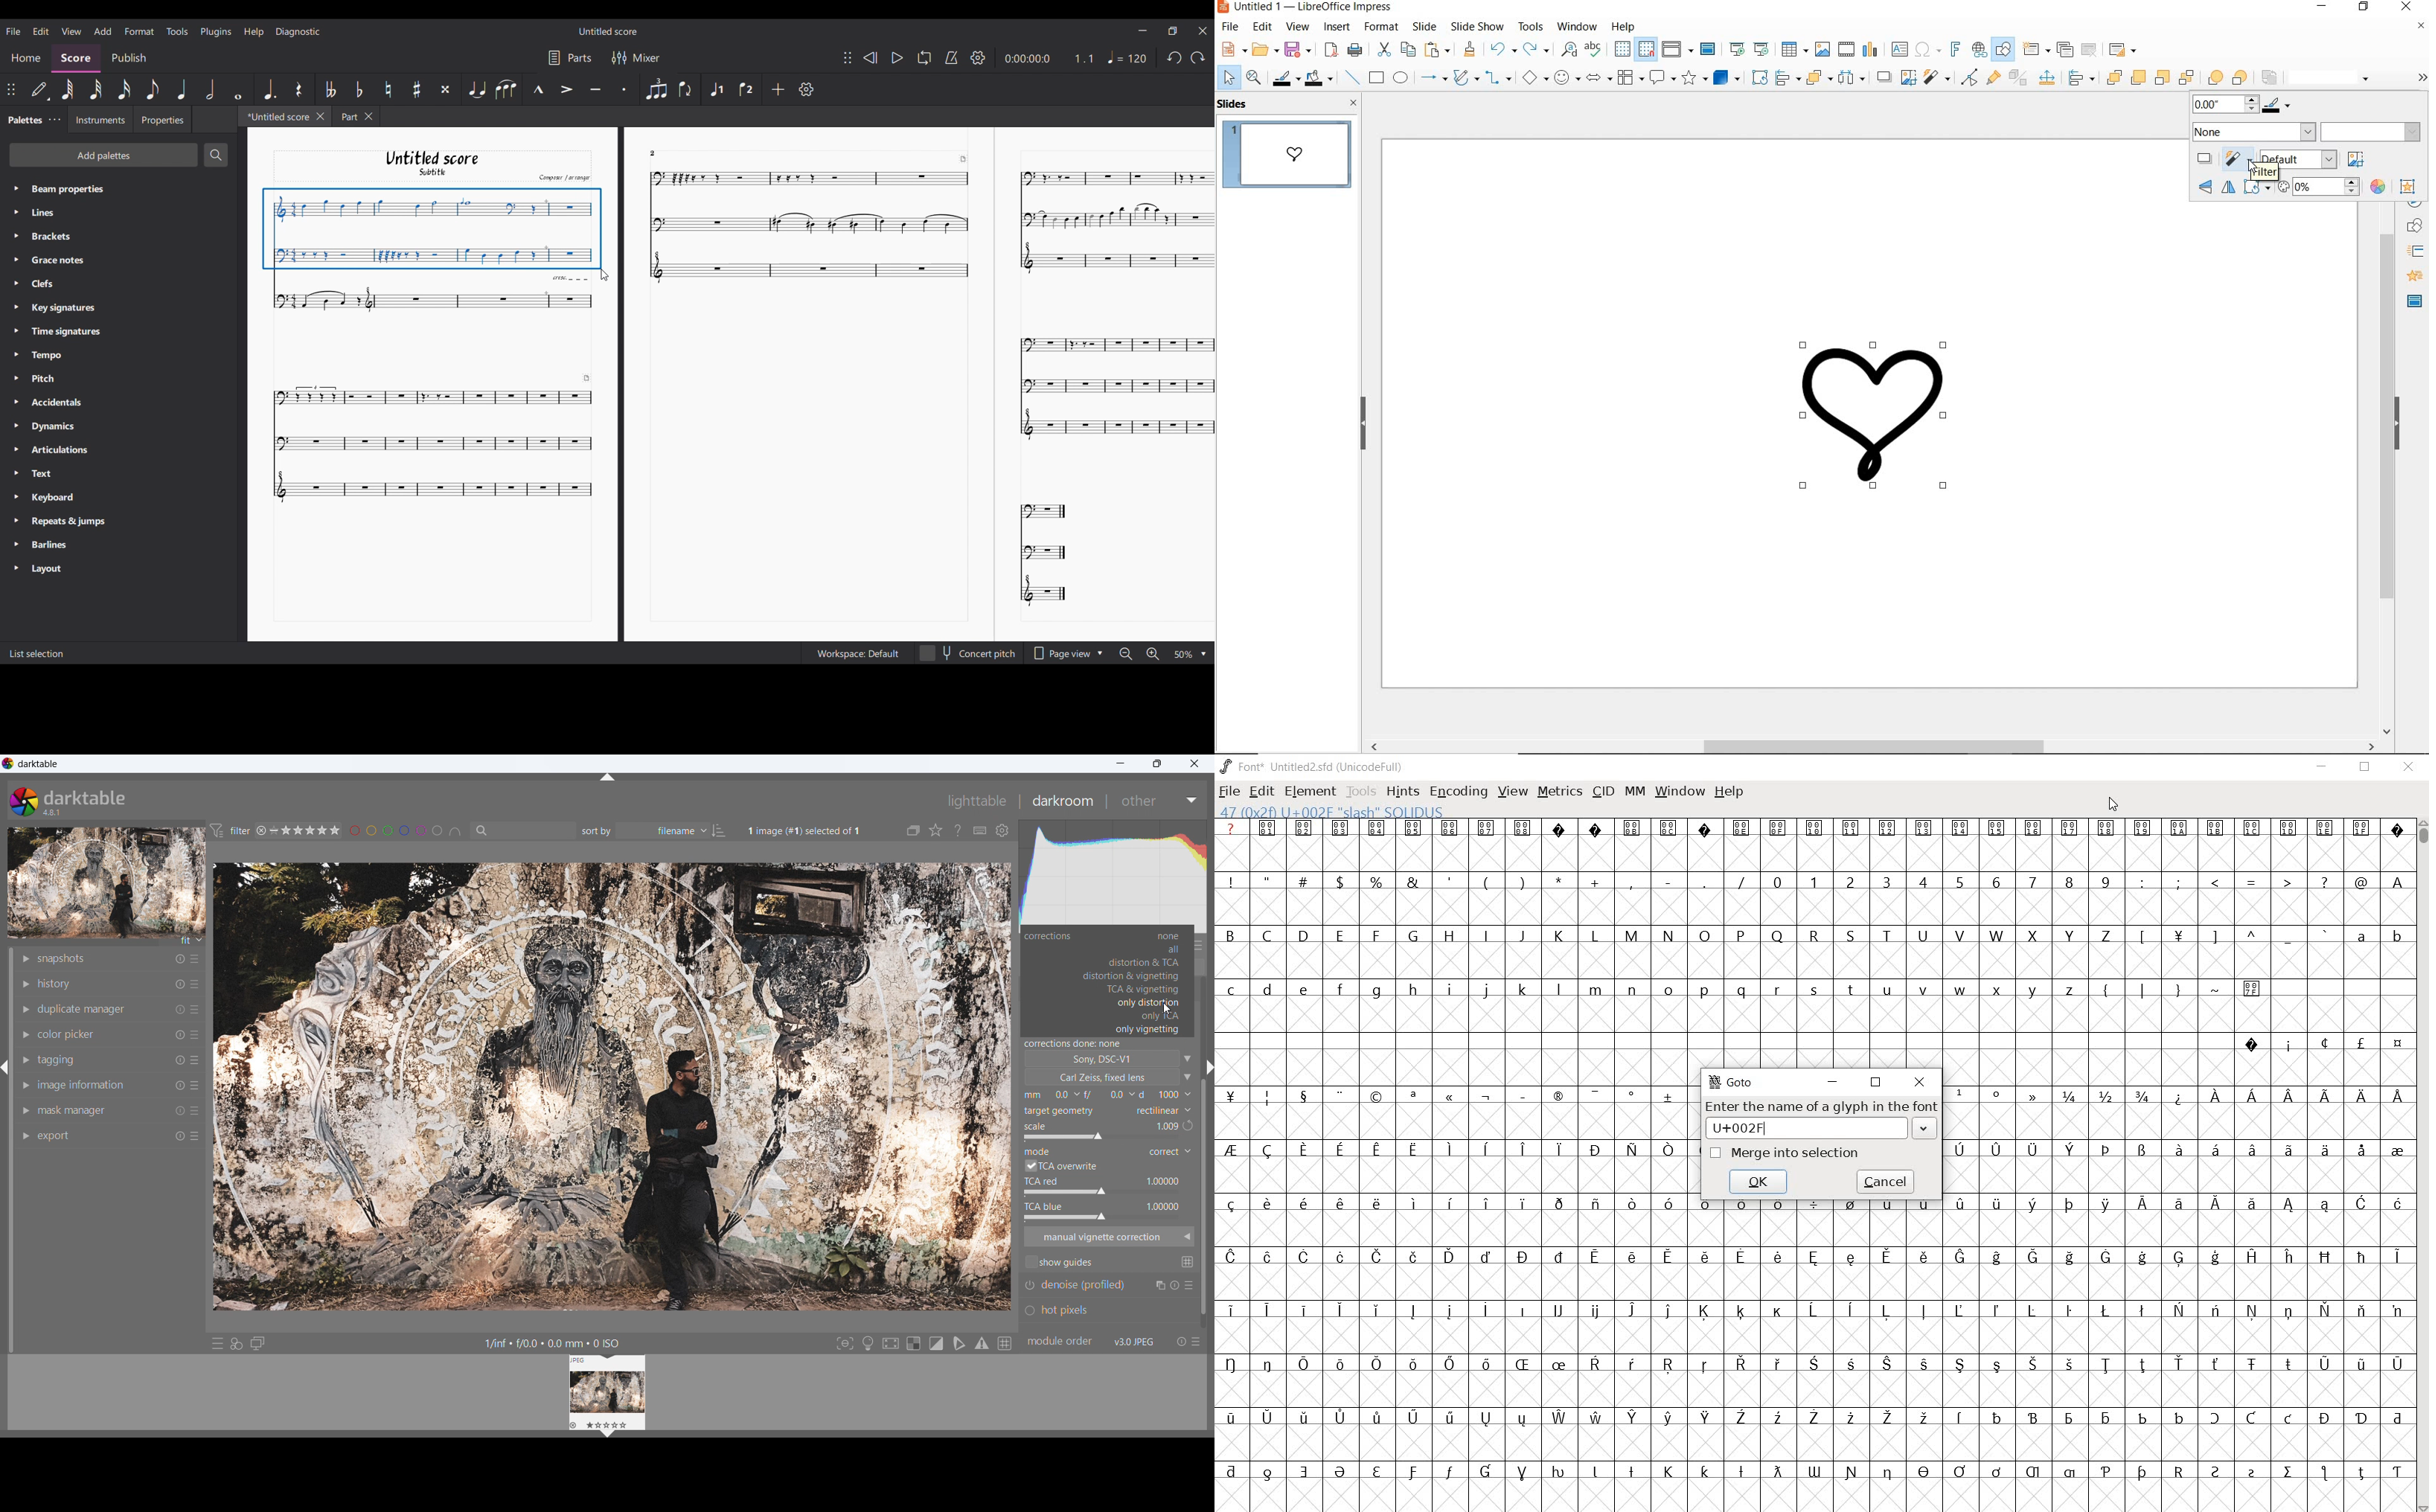 Image resolution: width=2436 pixels, height=1512 pixels. What do you see at coordinates (2241, 77) in the screenshot?
I see `behind object` at bounding box center [2241, 77].